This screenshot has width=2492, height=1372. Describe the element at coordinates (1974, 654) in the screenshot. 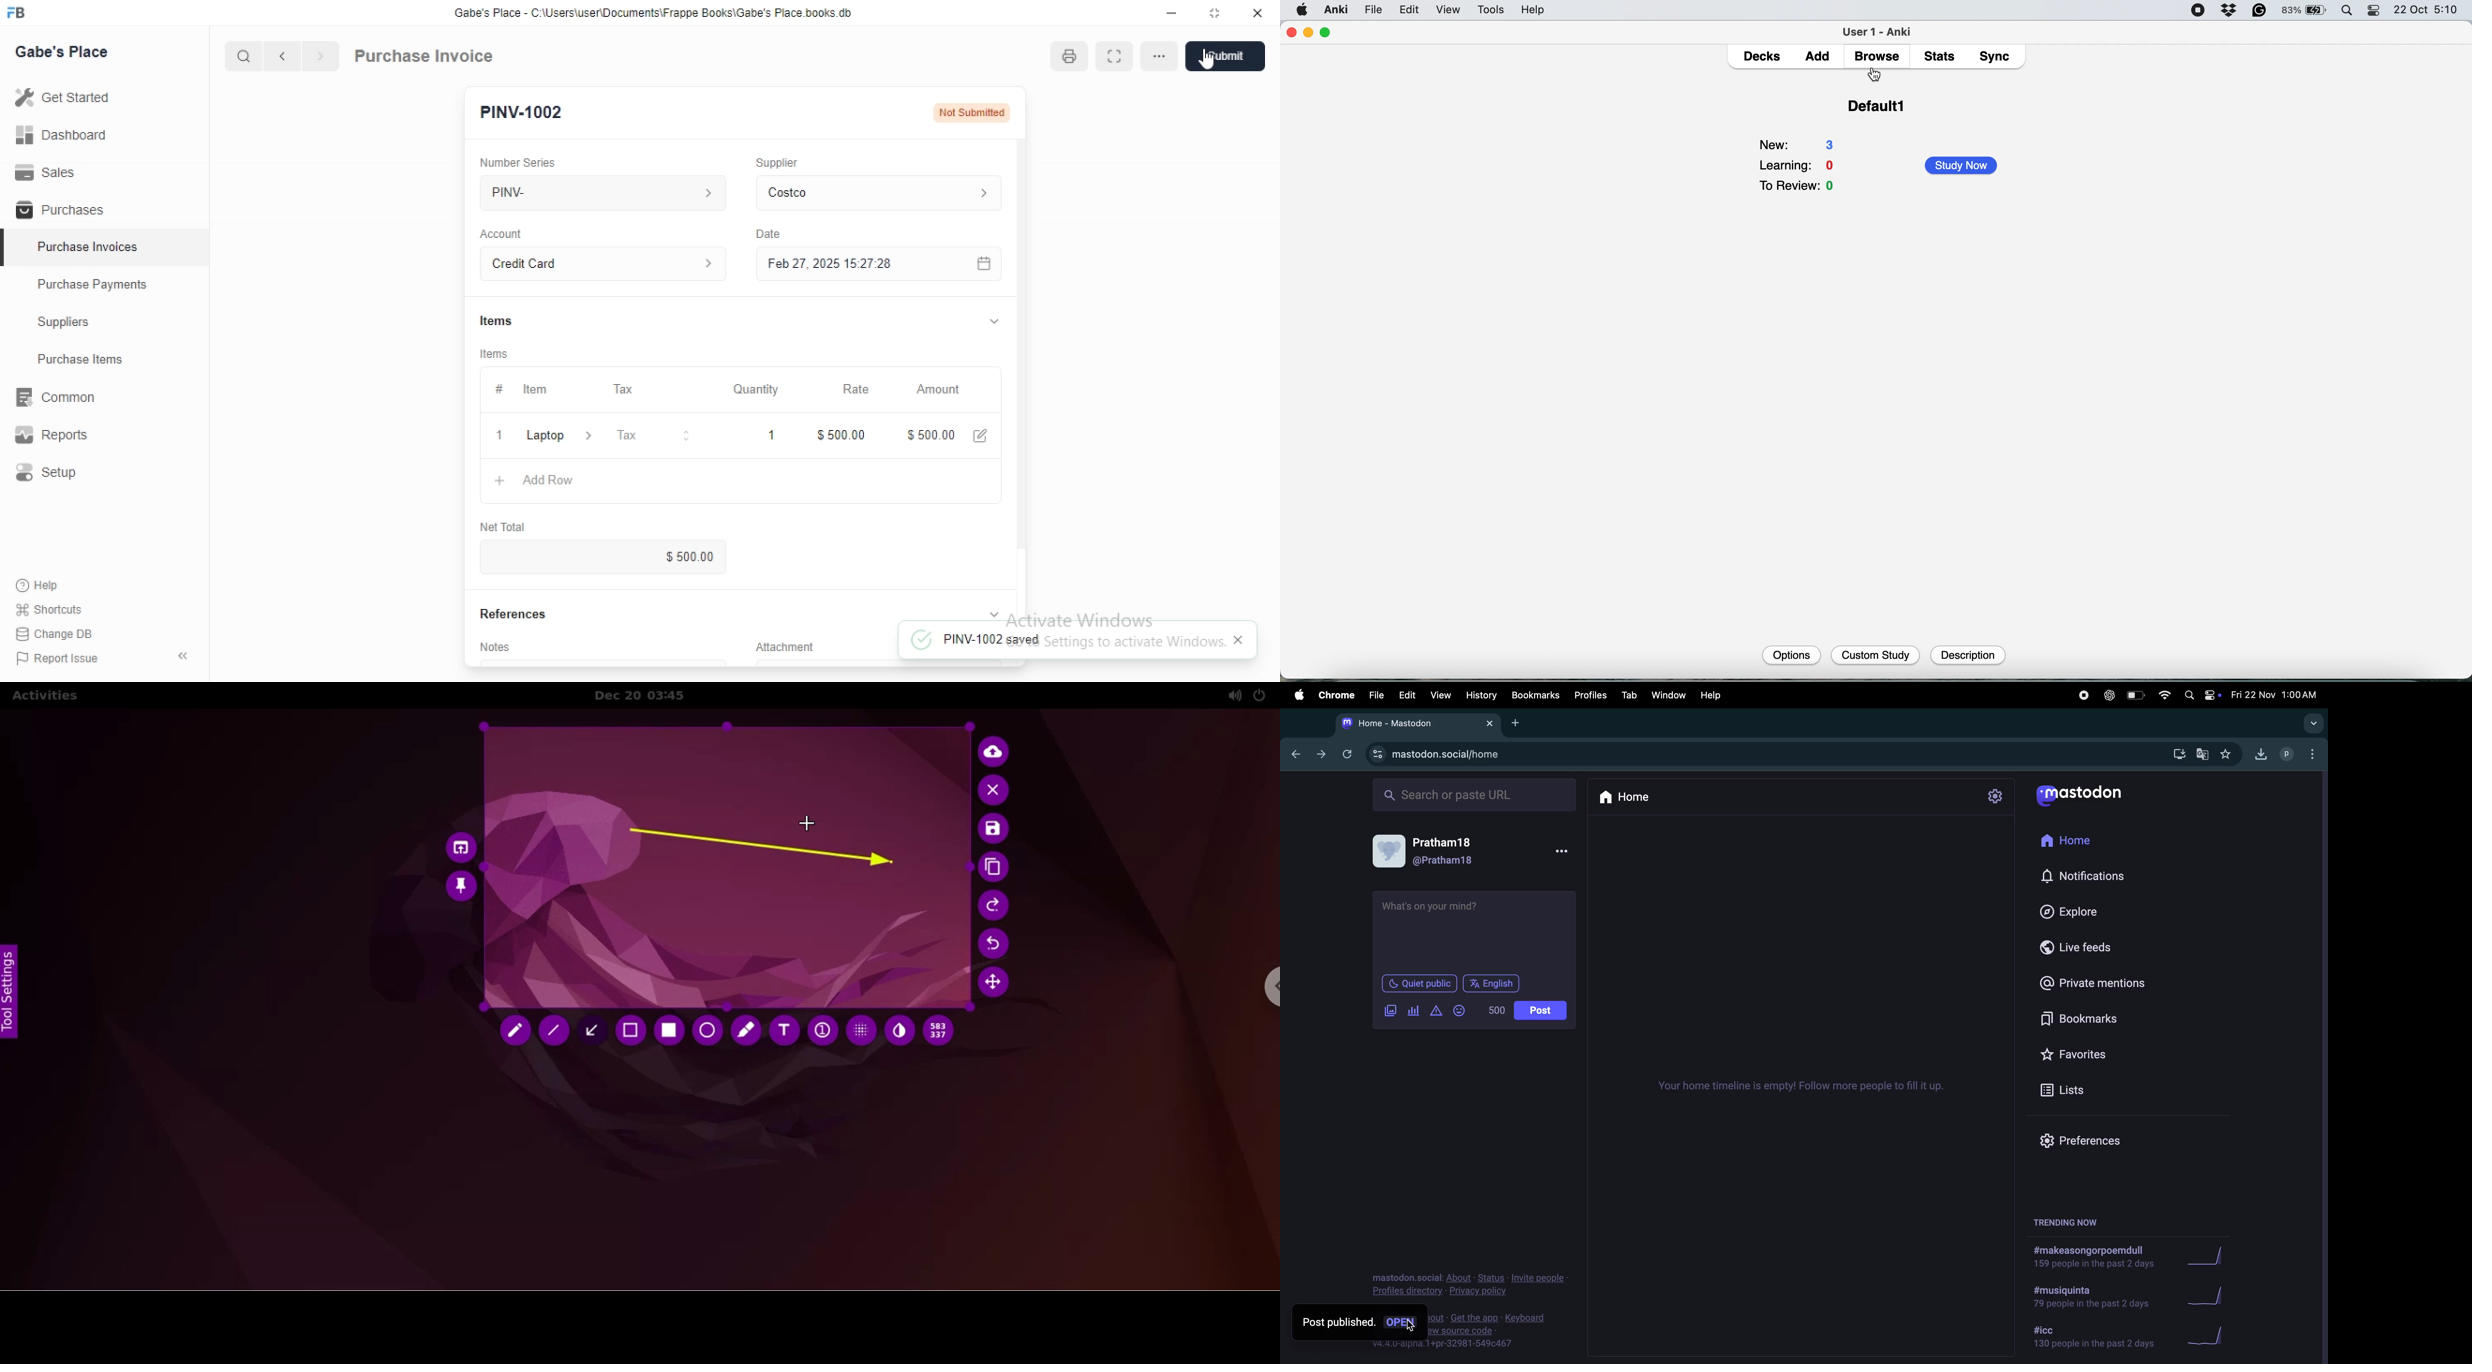

I see `import file` at that location.